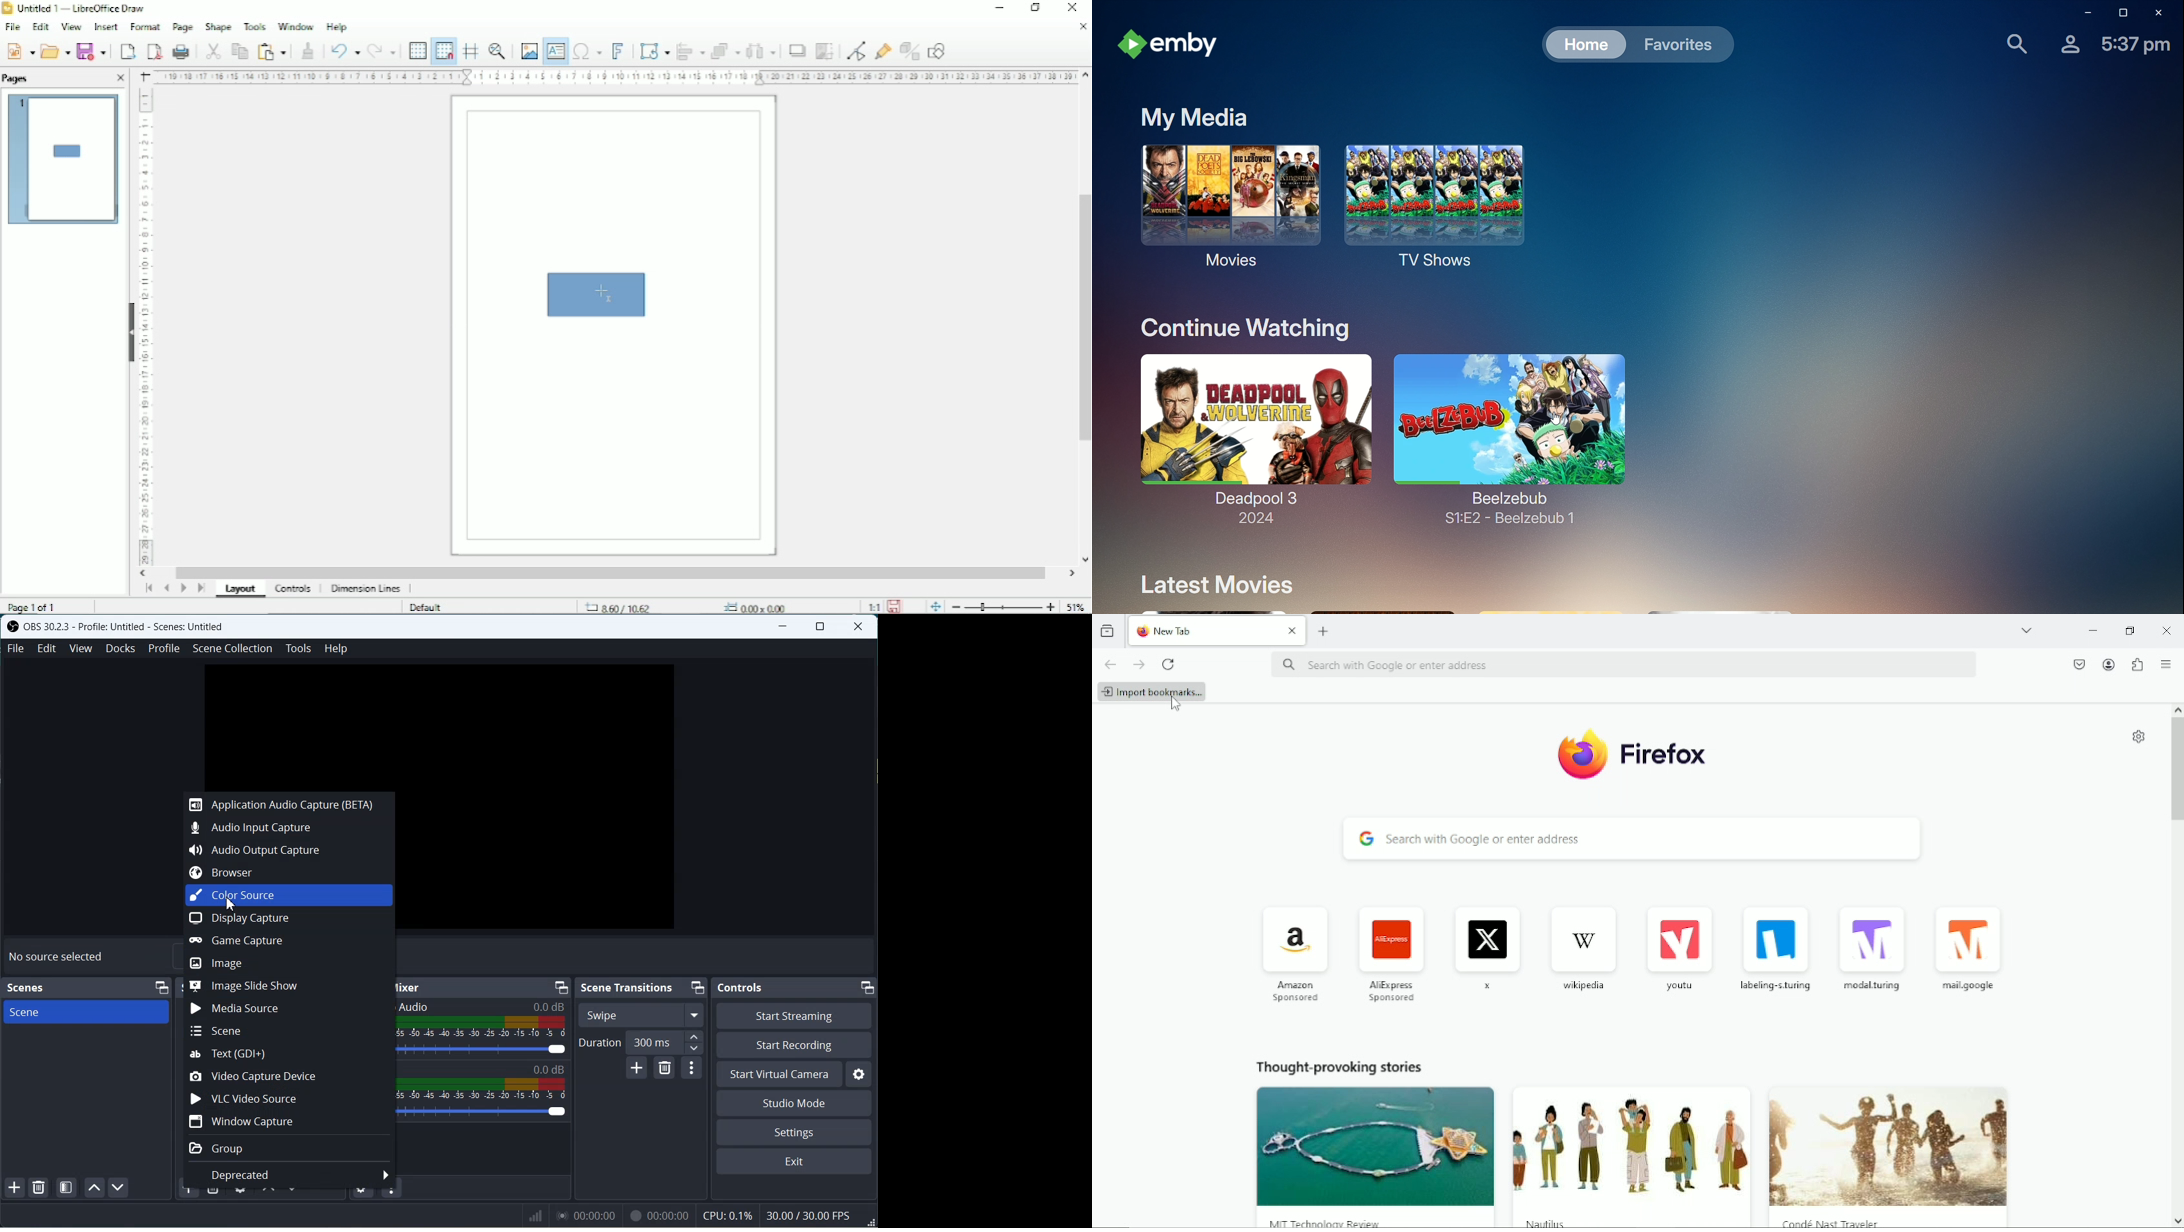 The image size is (2184, 1232). What do you see at coordinates (1631, 1157) in the screenshot?
I see `Thought provoking story` at bounding box center [1631, 1157].